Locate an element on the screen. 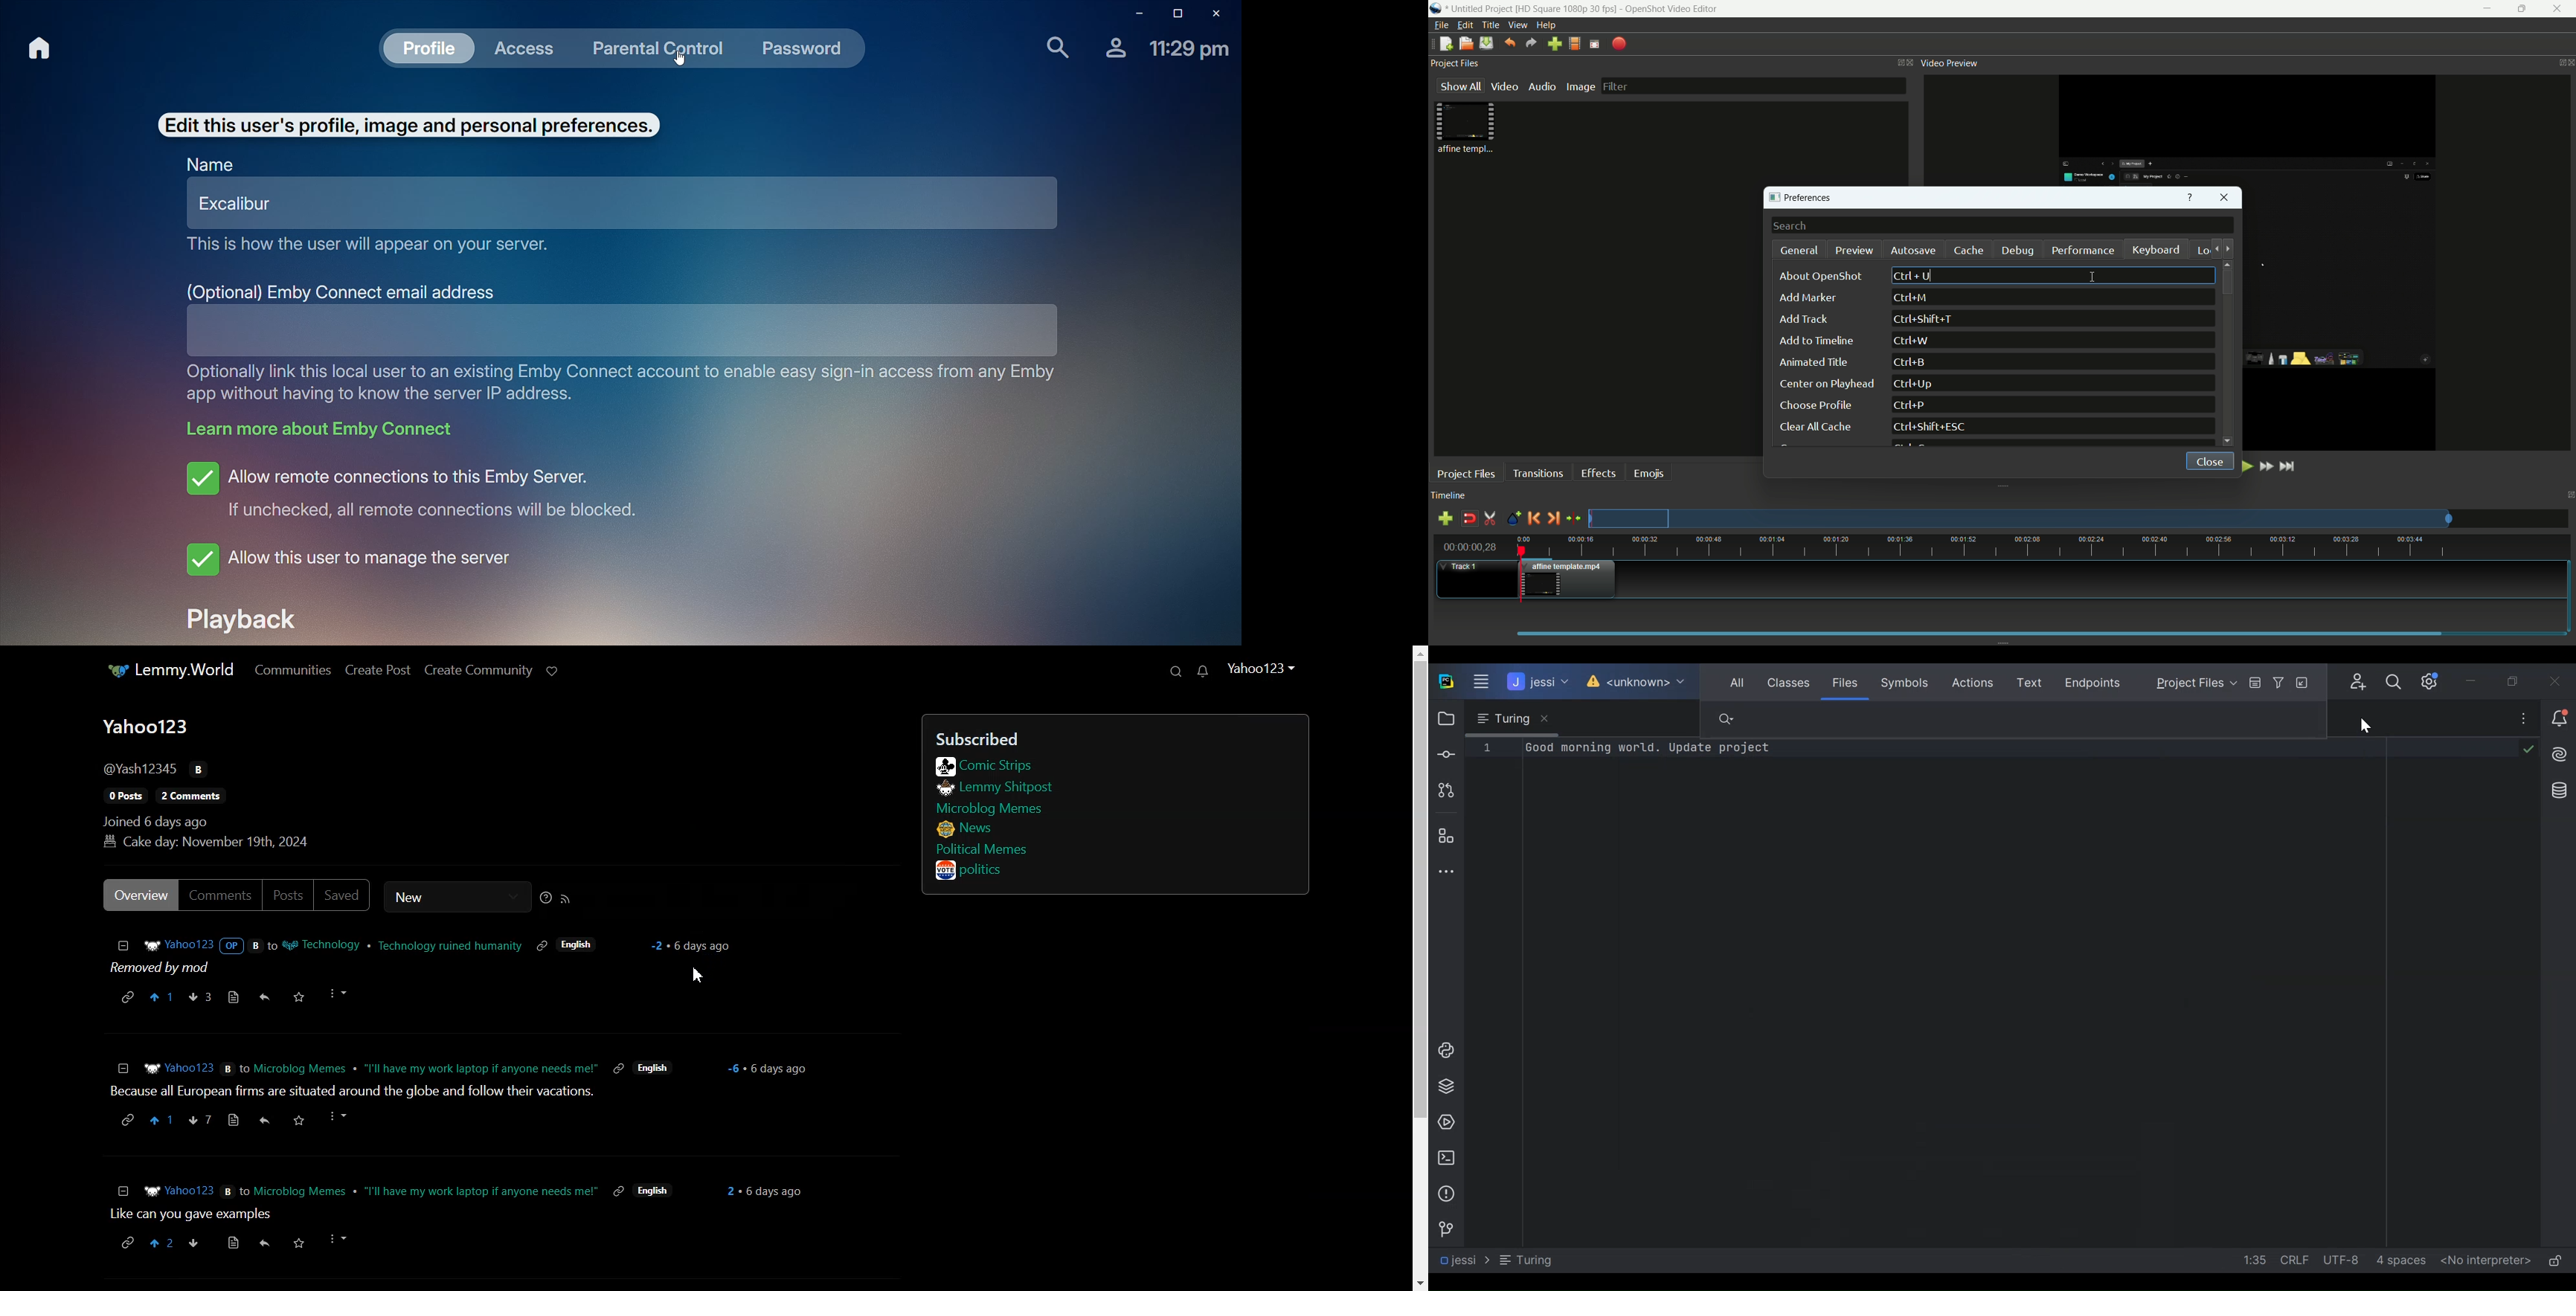  B to is located at coordinates (235, 1191).